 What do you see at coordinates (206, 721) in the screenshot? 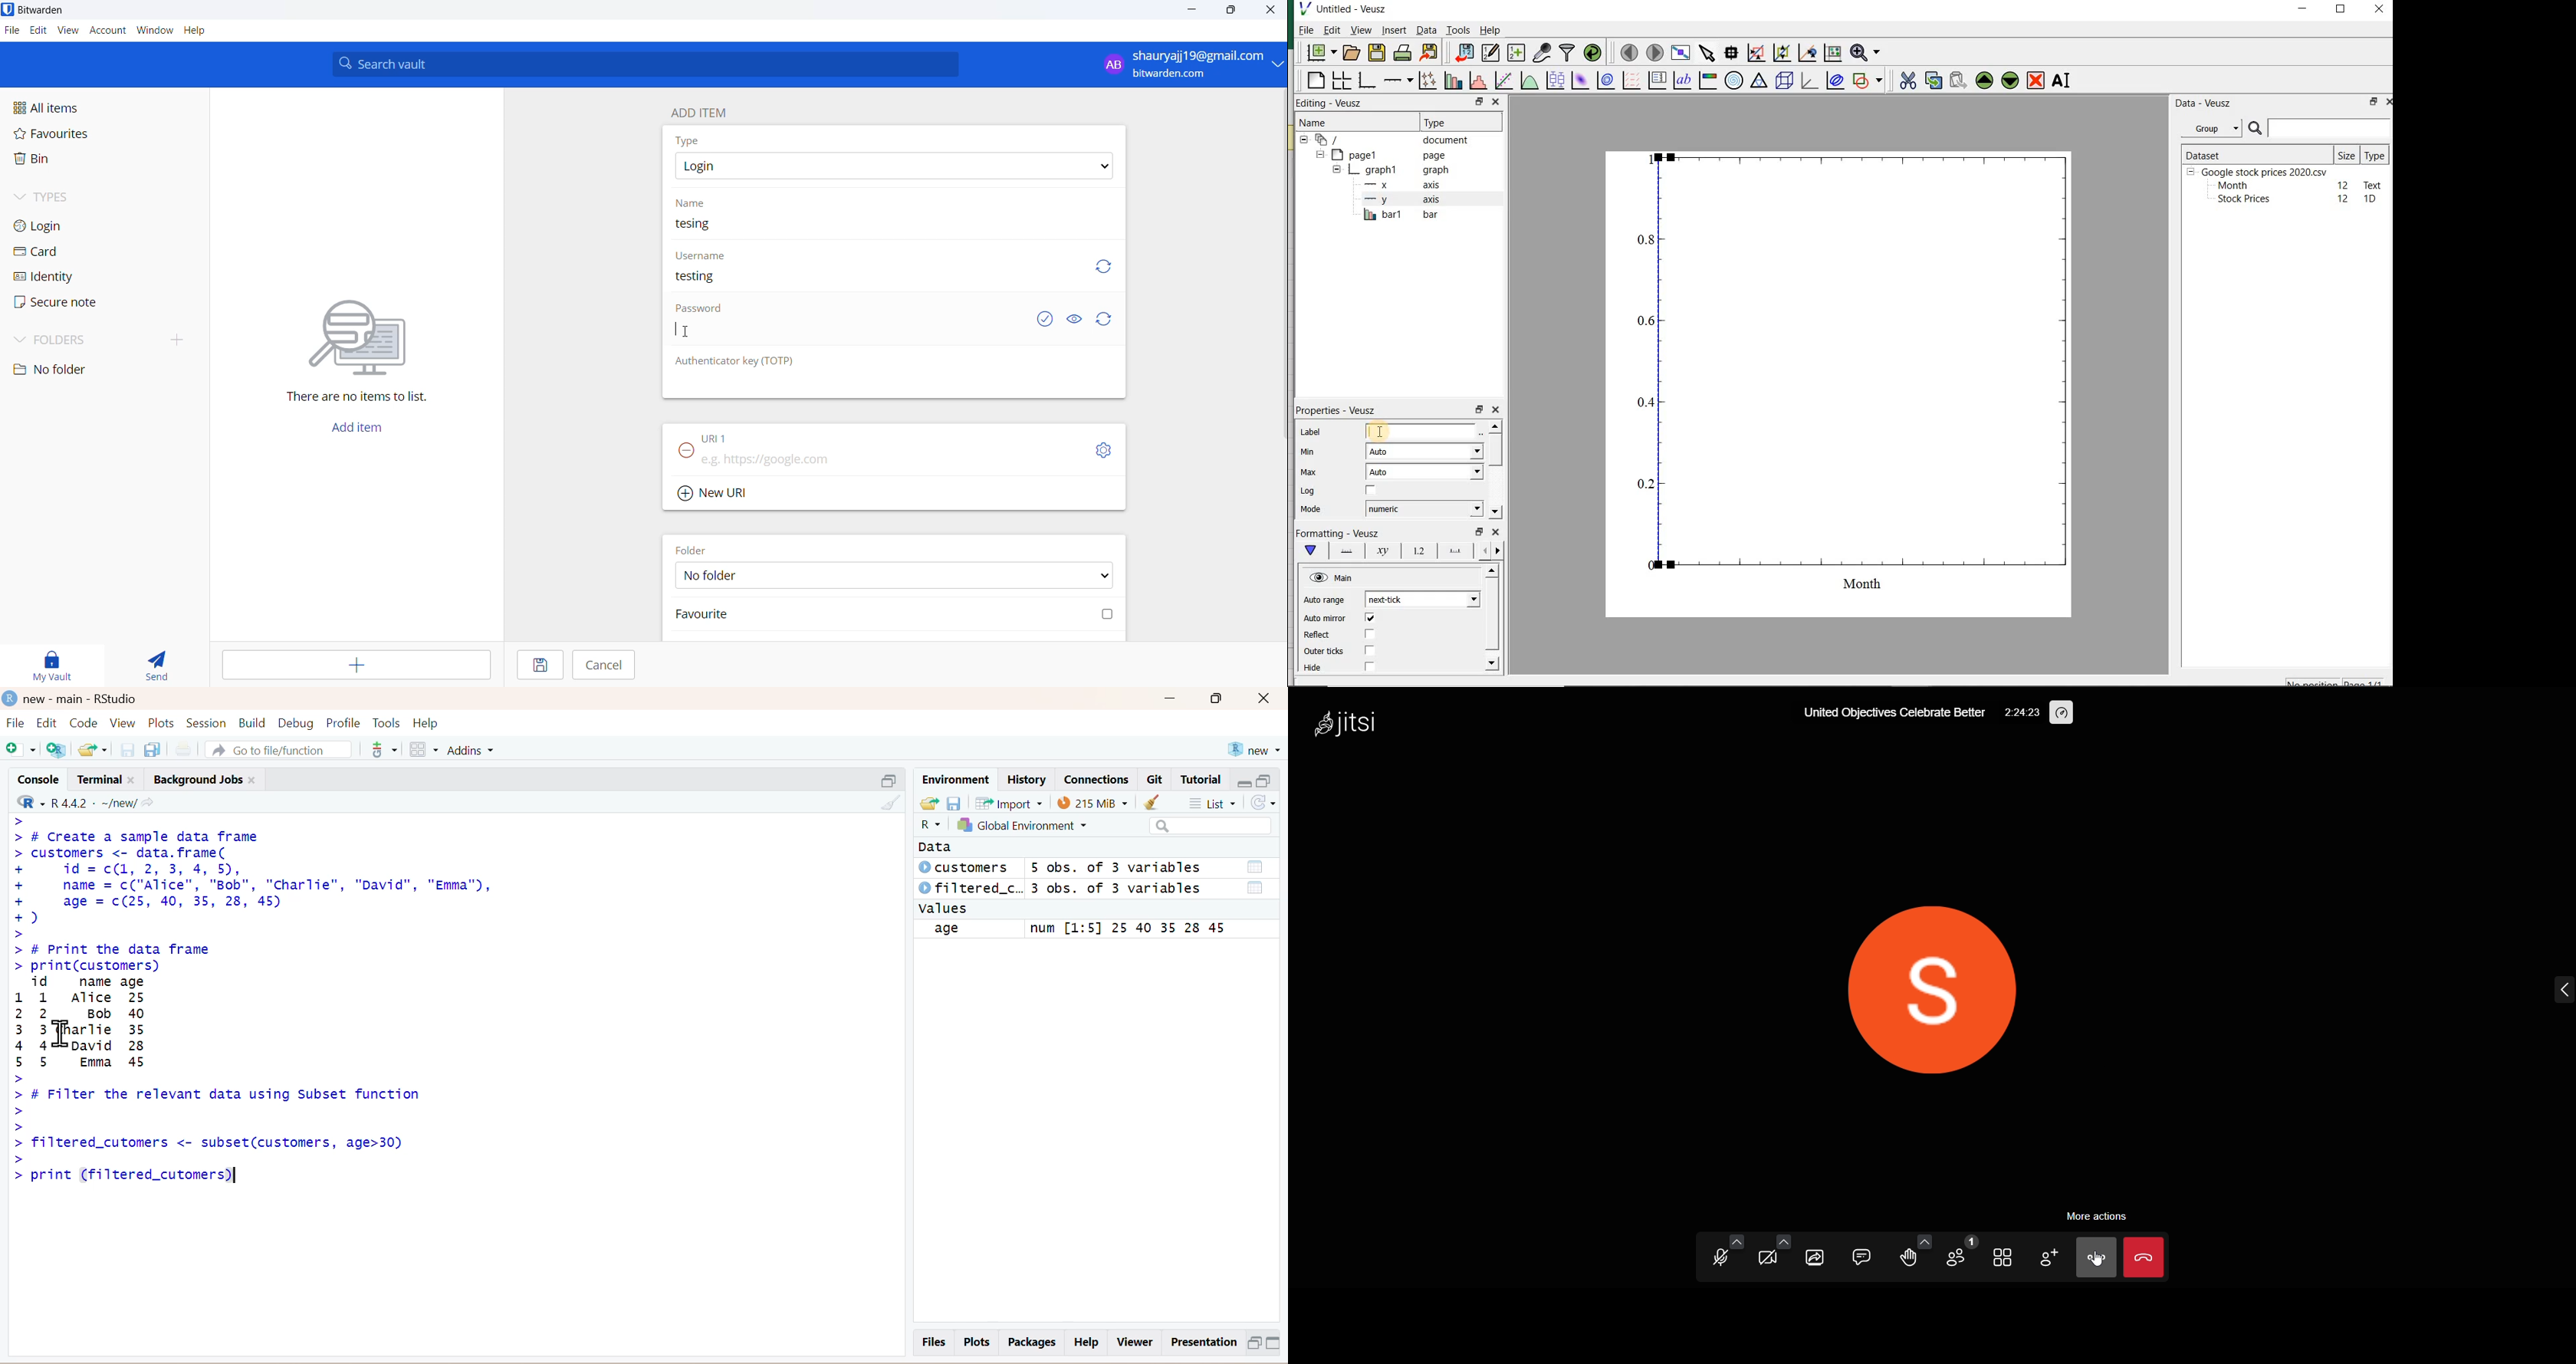
I see `Session` at bounding box center [206, 721].